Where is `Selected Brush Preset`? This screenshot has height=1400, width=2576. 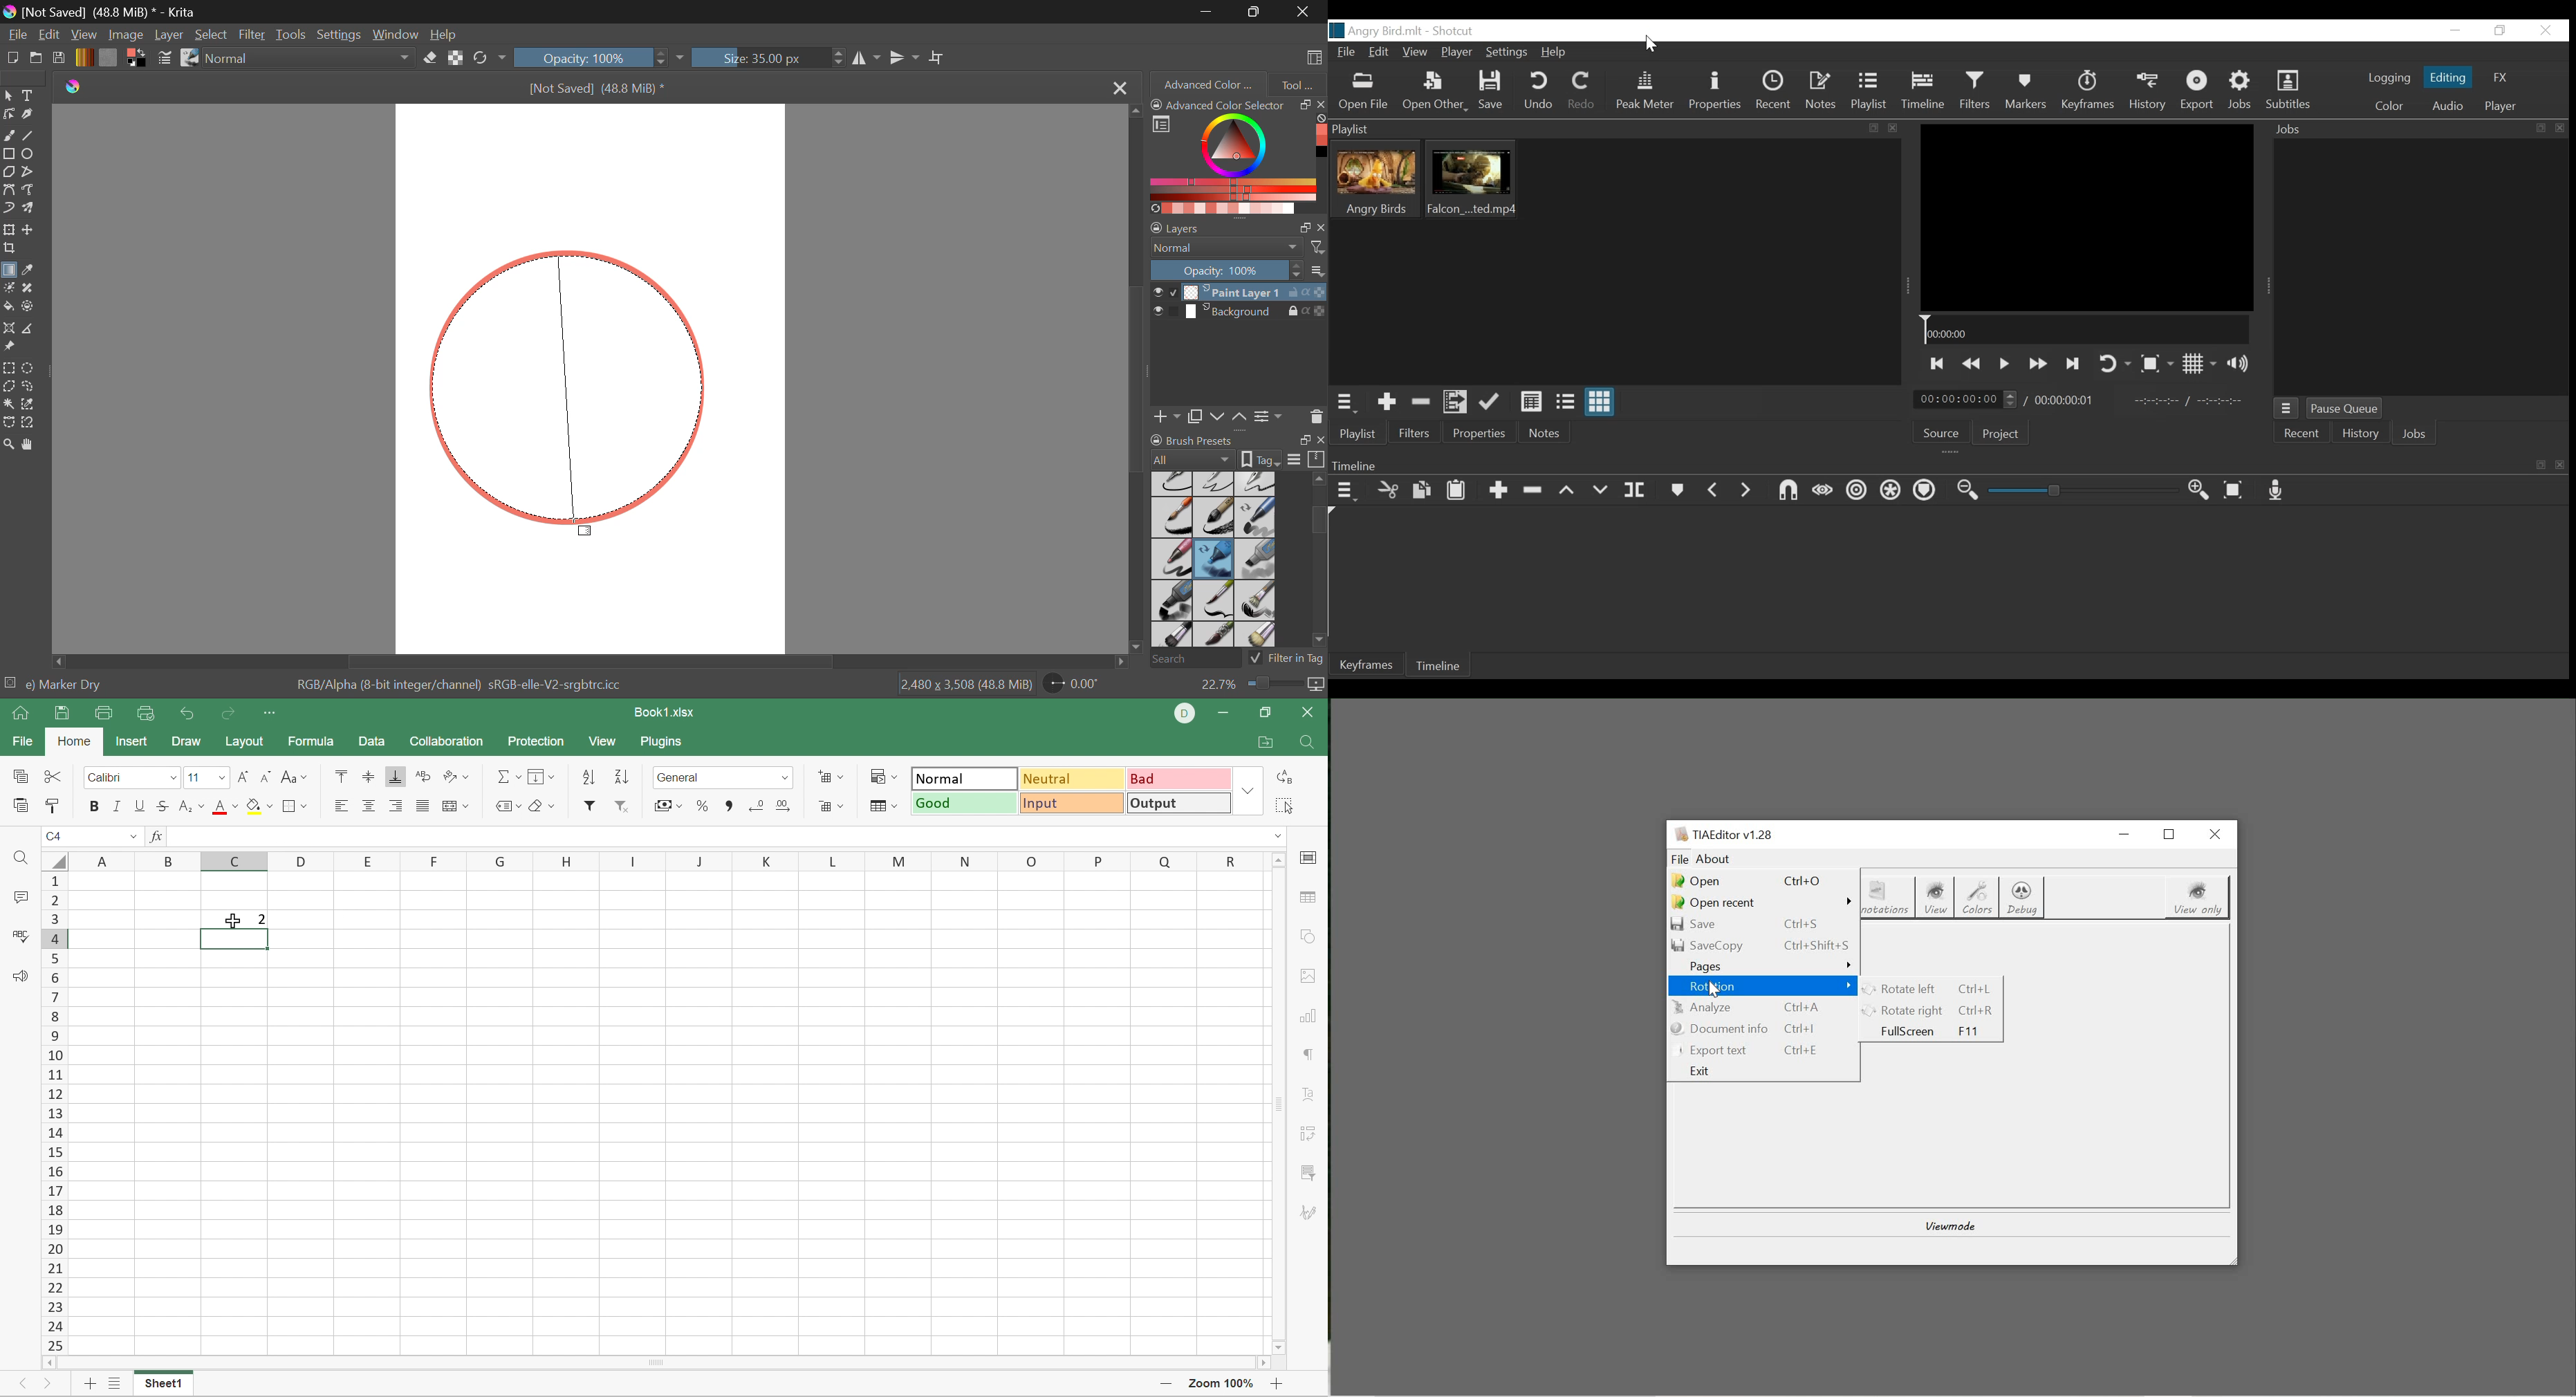
Selected Brush Preset is located at coordinates (57, 683).